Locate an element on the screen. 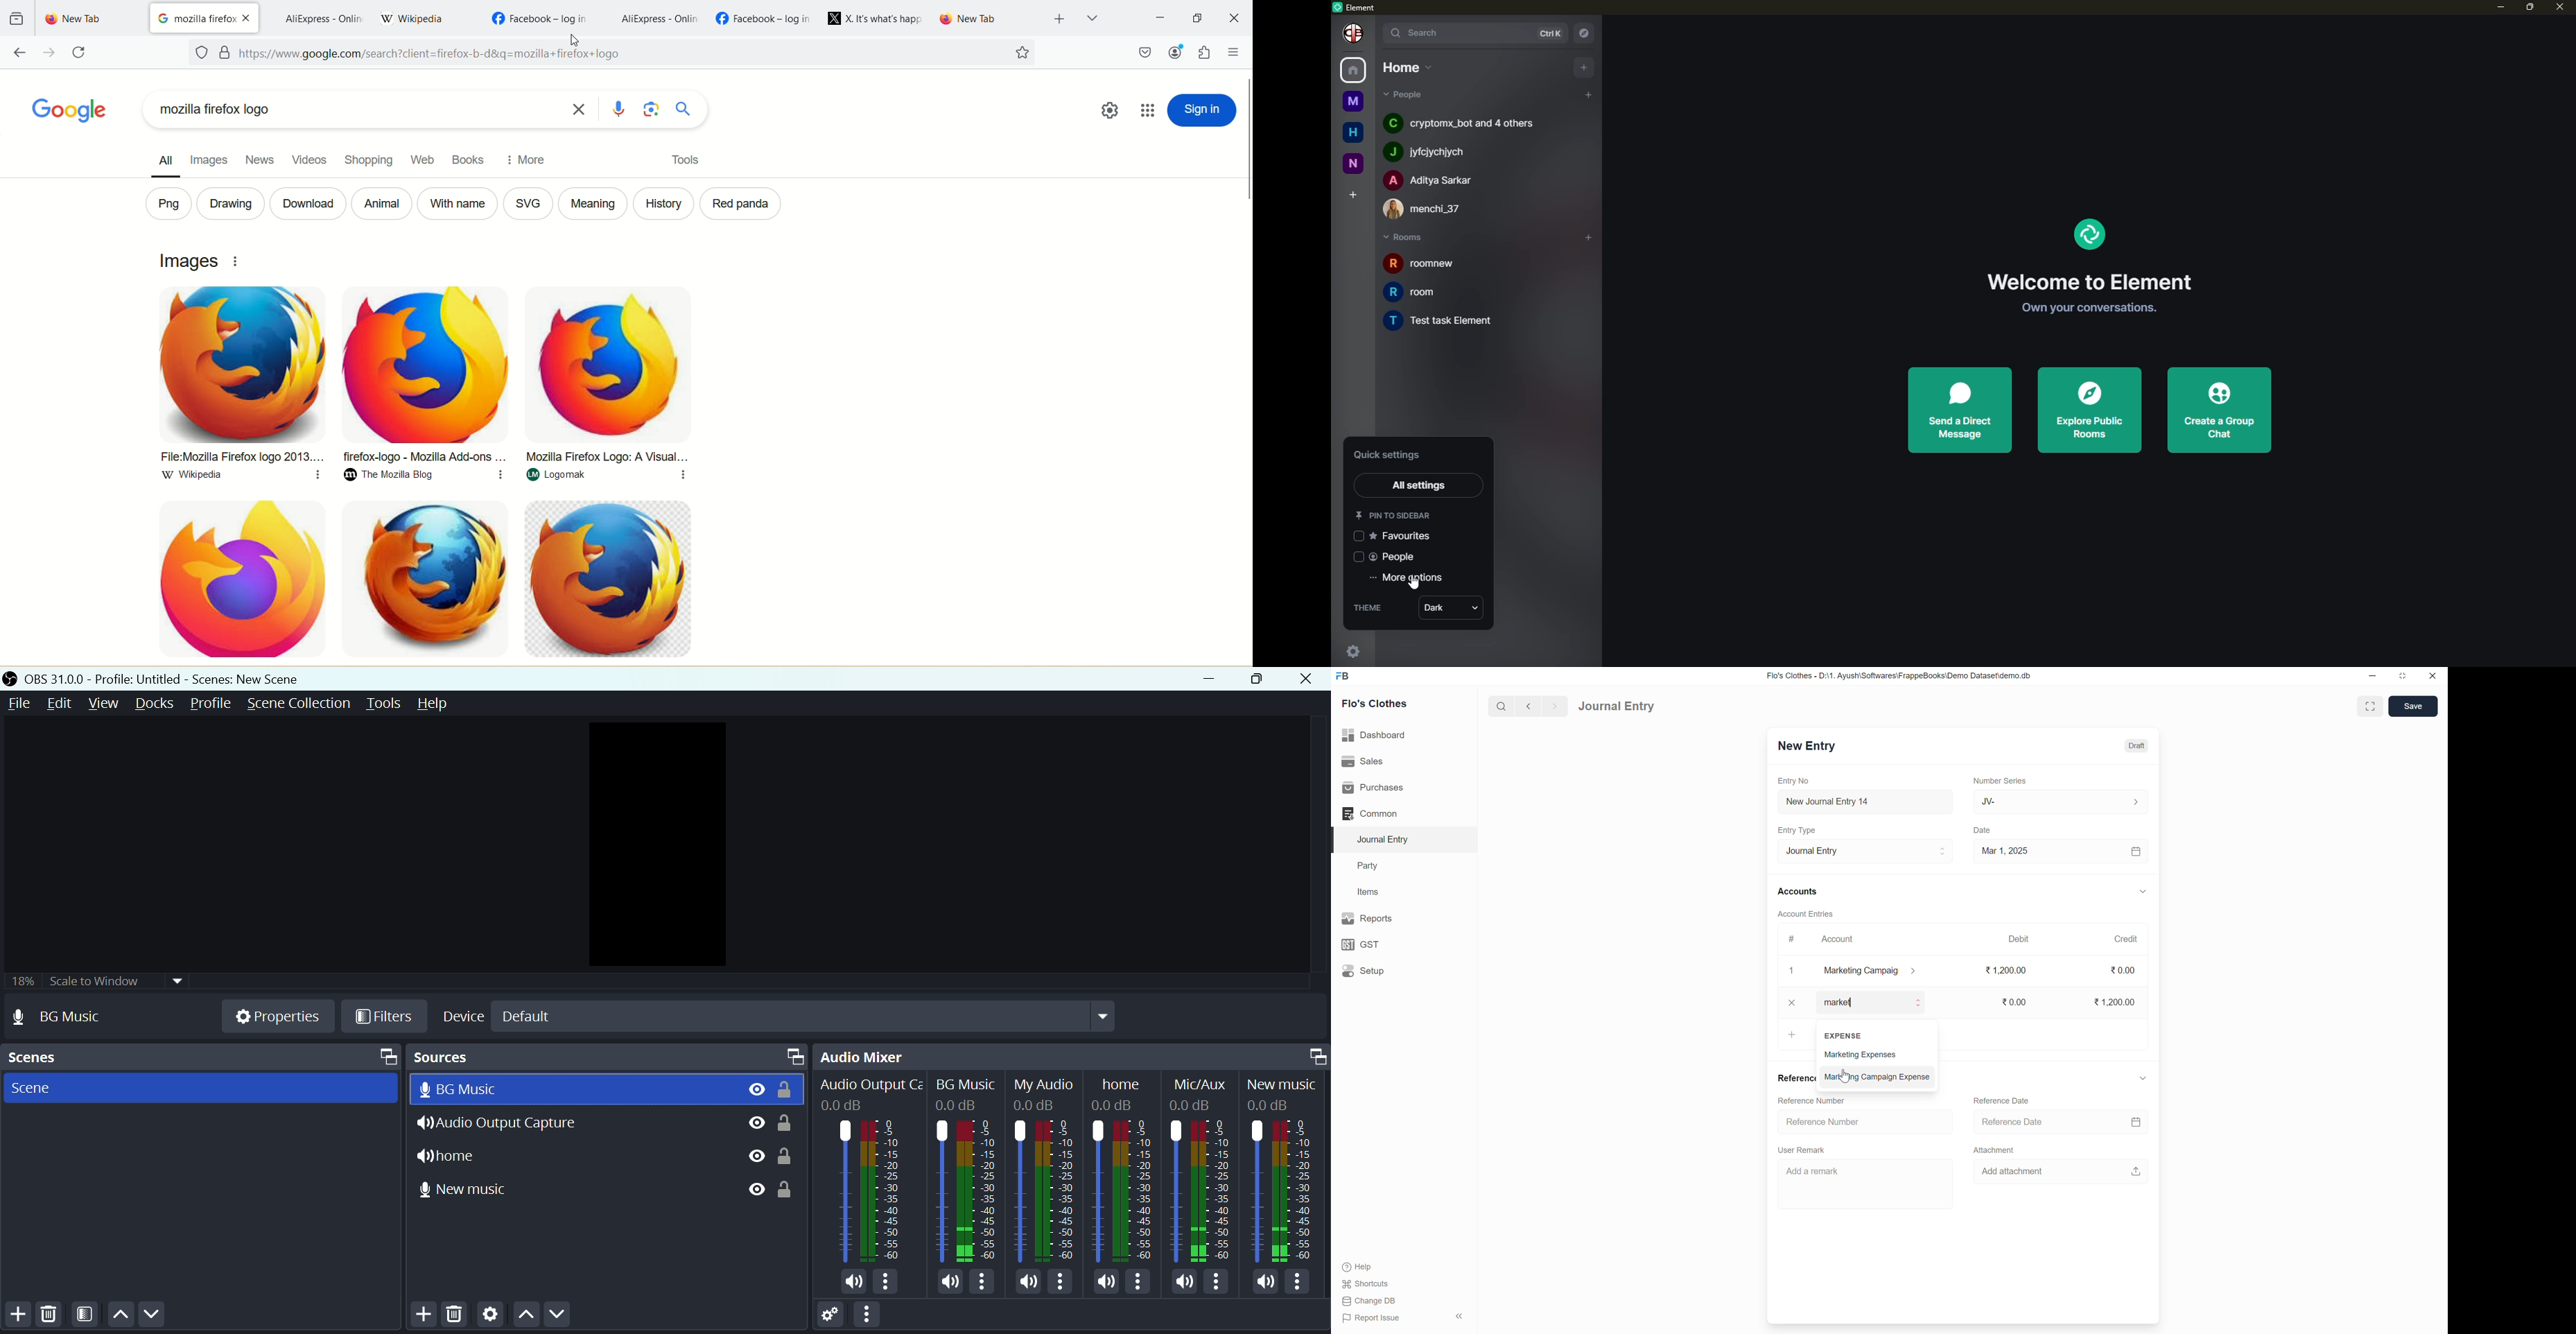 This screenshot has height=1344, width=2576. 0.00 is located at coordinates (2016, 1002).